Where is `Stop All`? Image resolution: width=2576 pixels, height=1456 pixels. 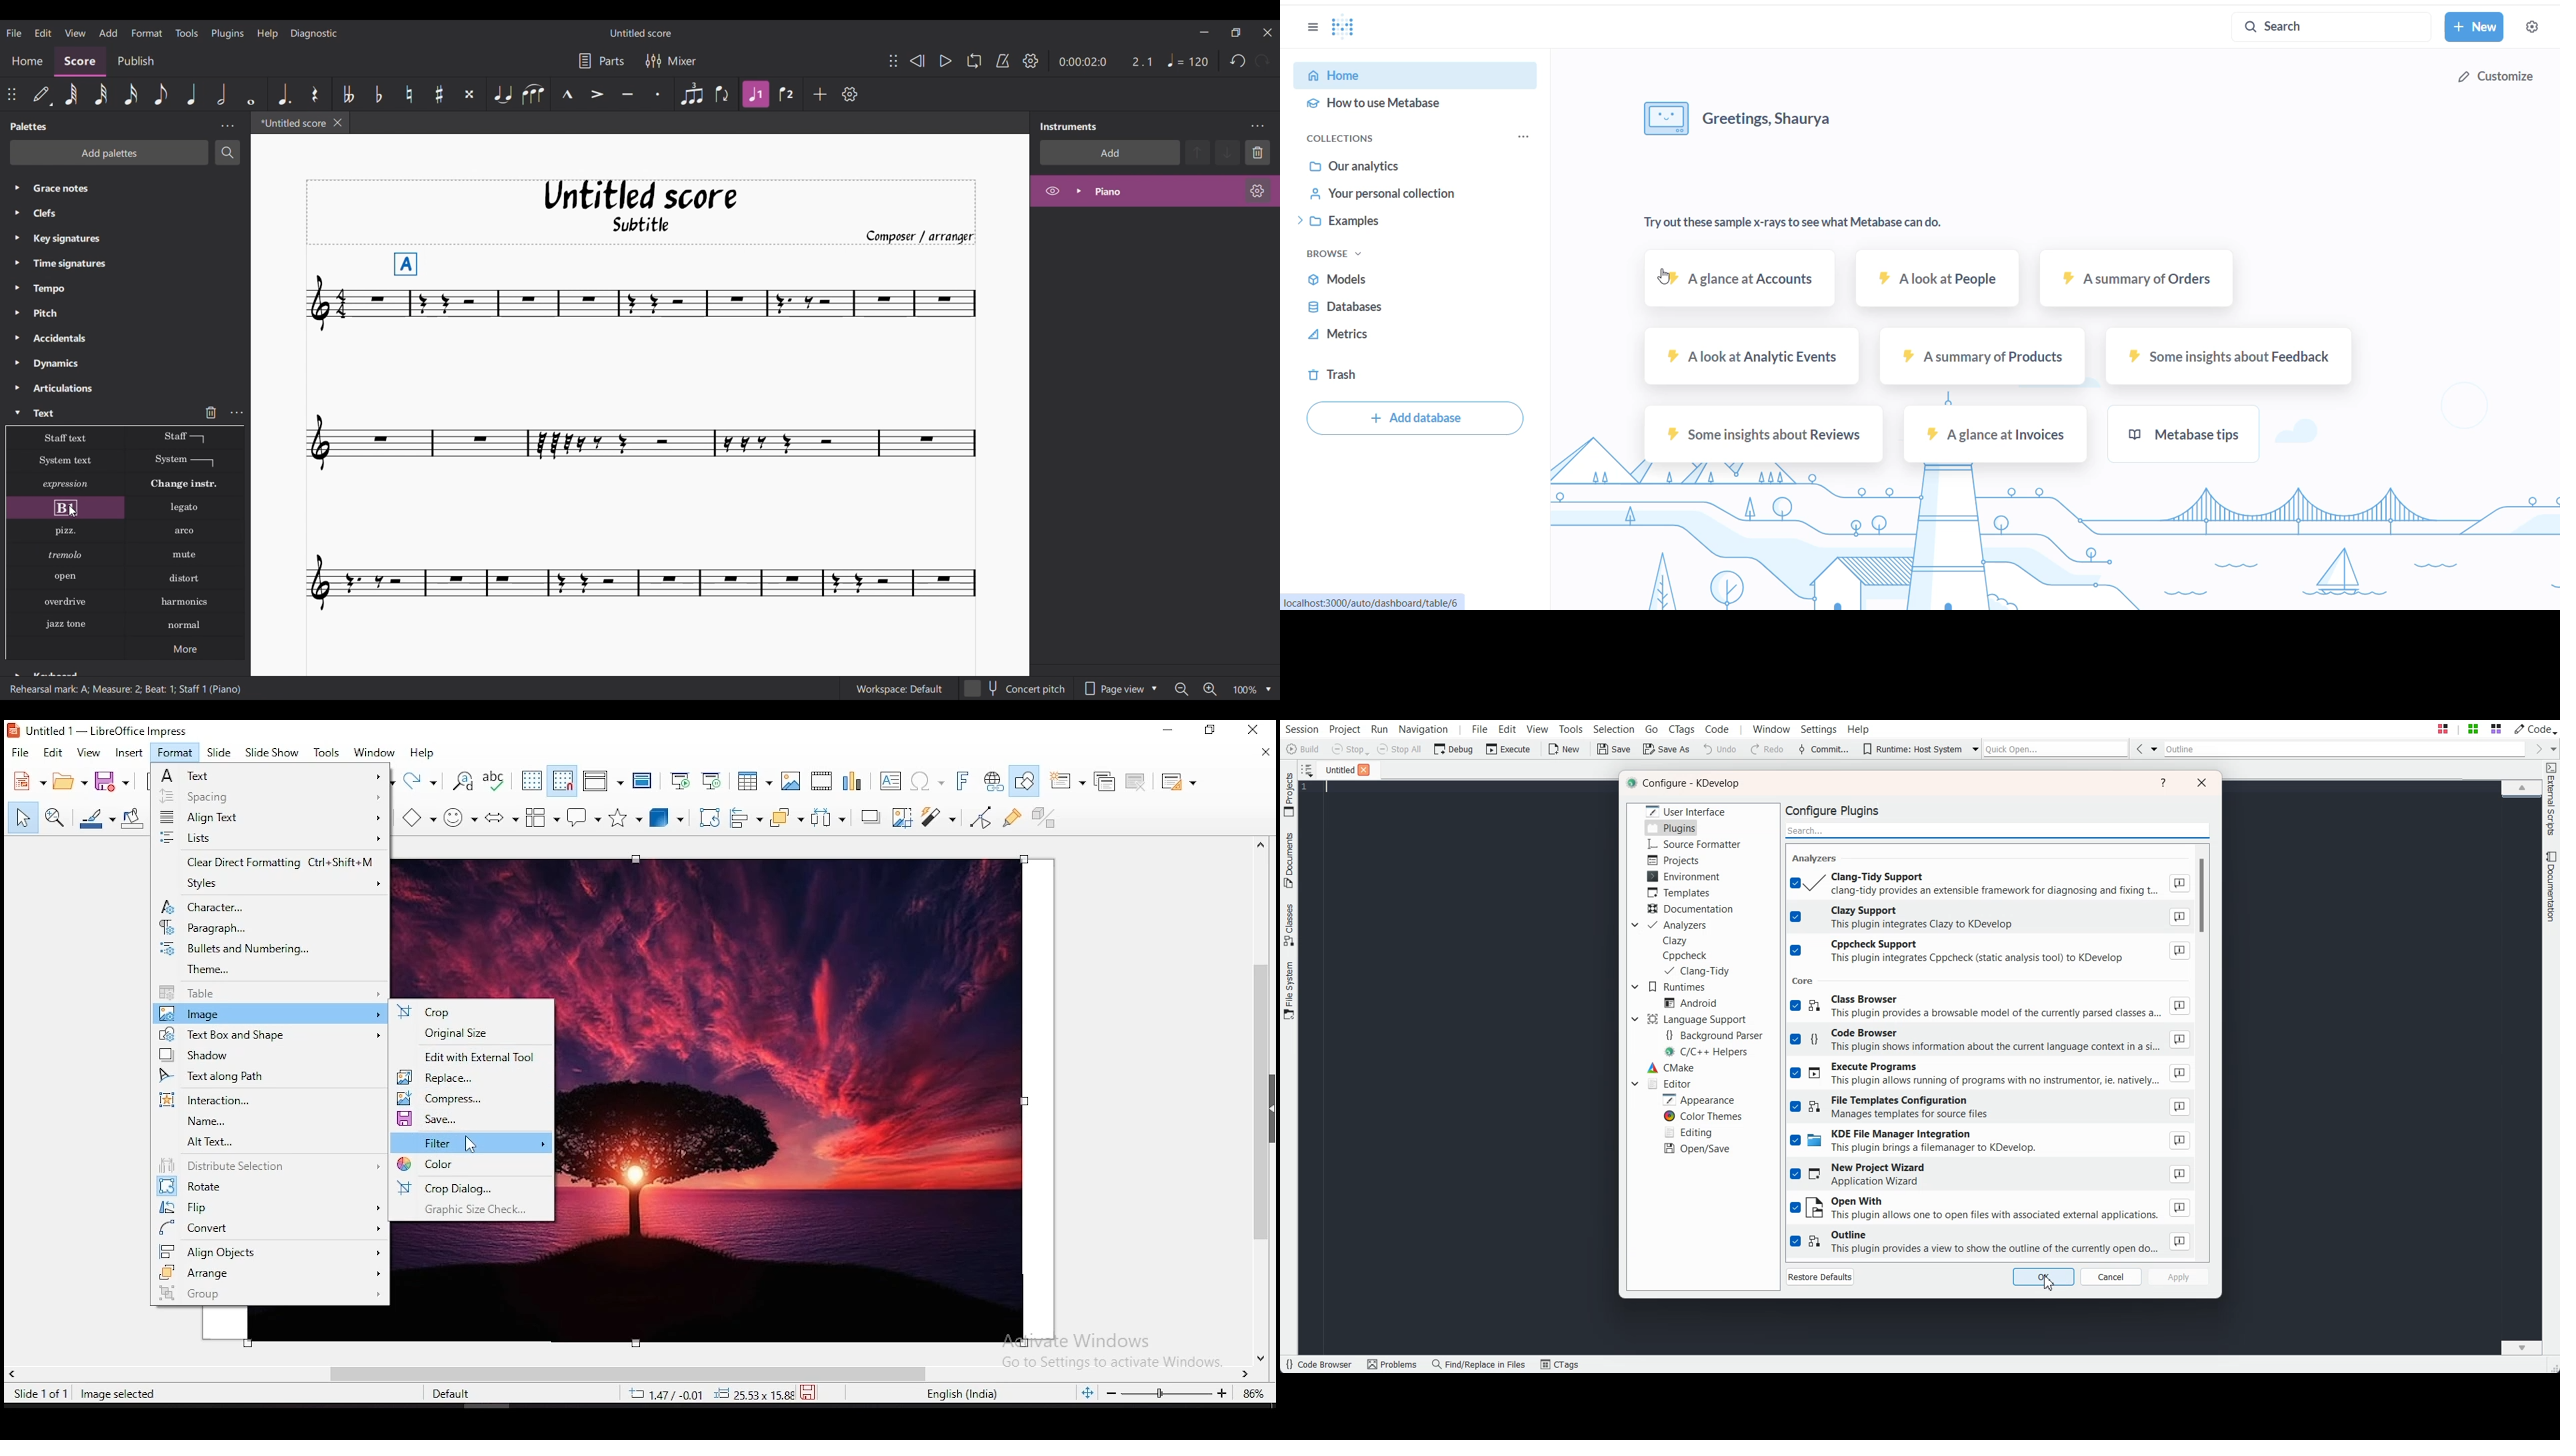 Stop All is located at coordinates (1400, 749).